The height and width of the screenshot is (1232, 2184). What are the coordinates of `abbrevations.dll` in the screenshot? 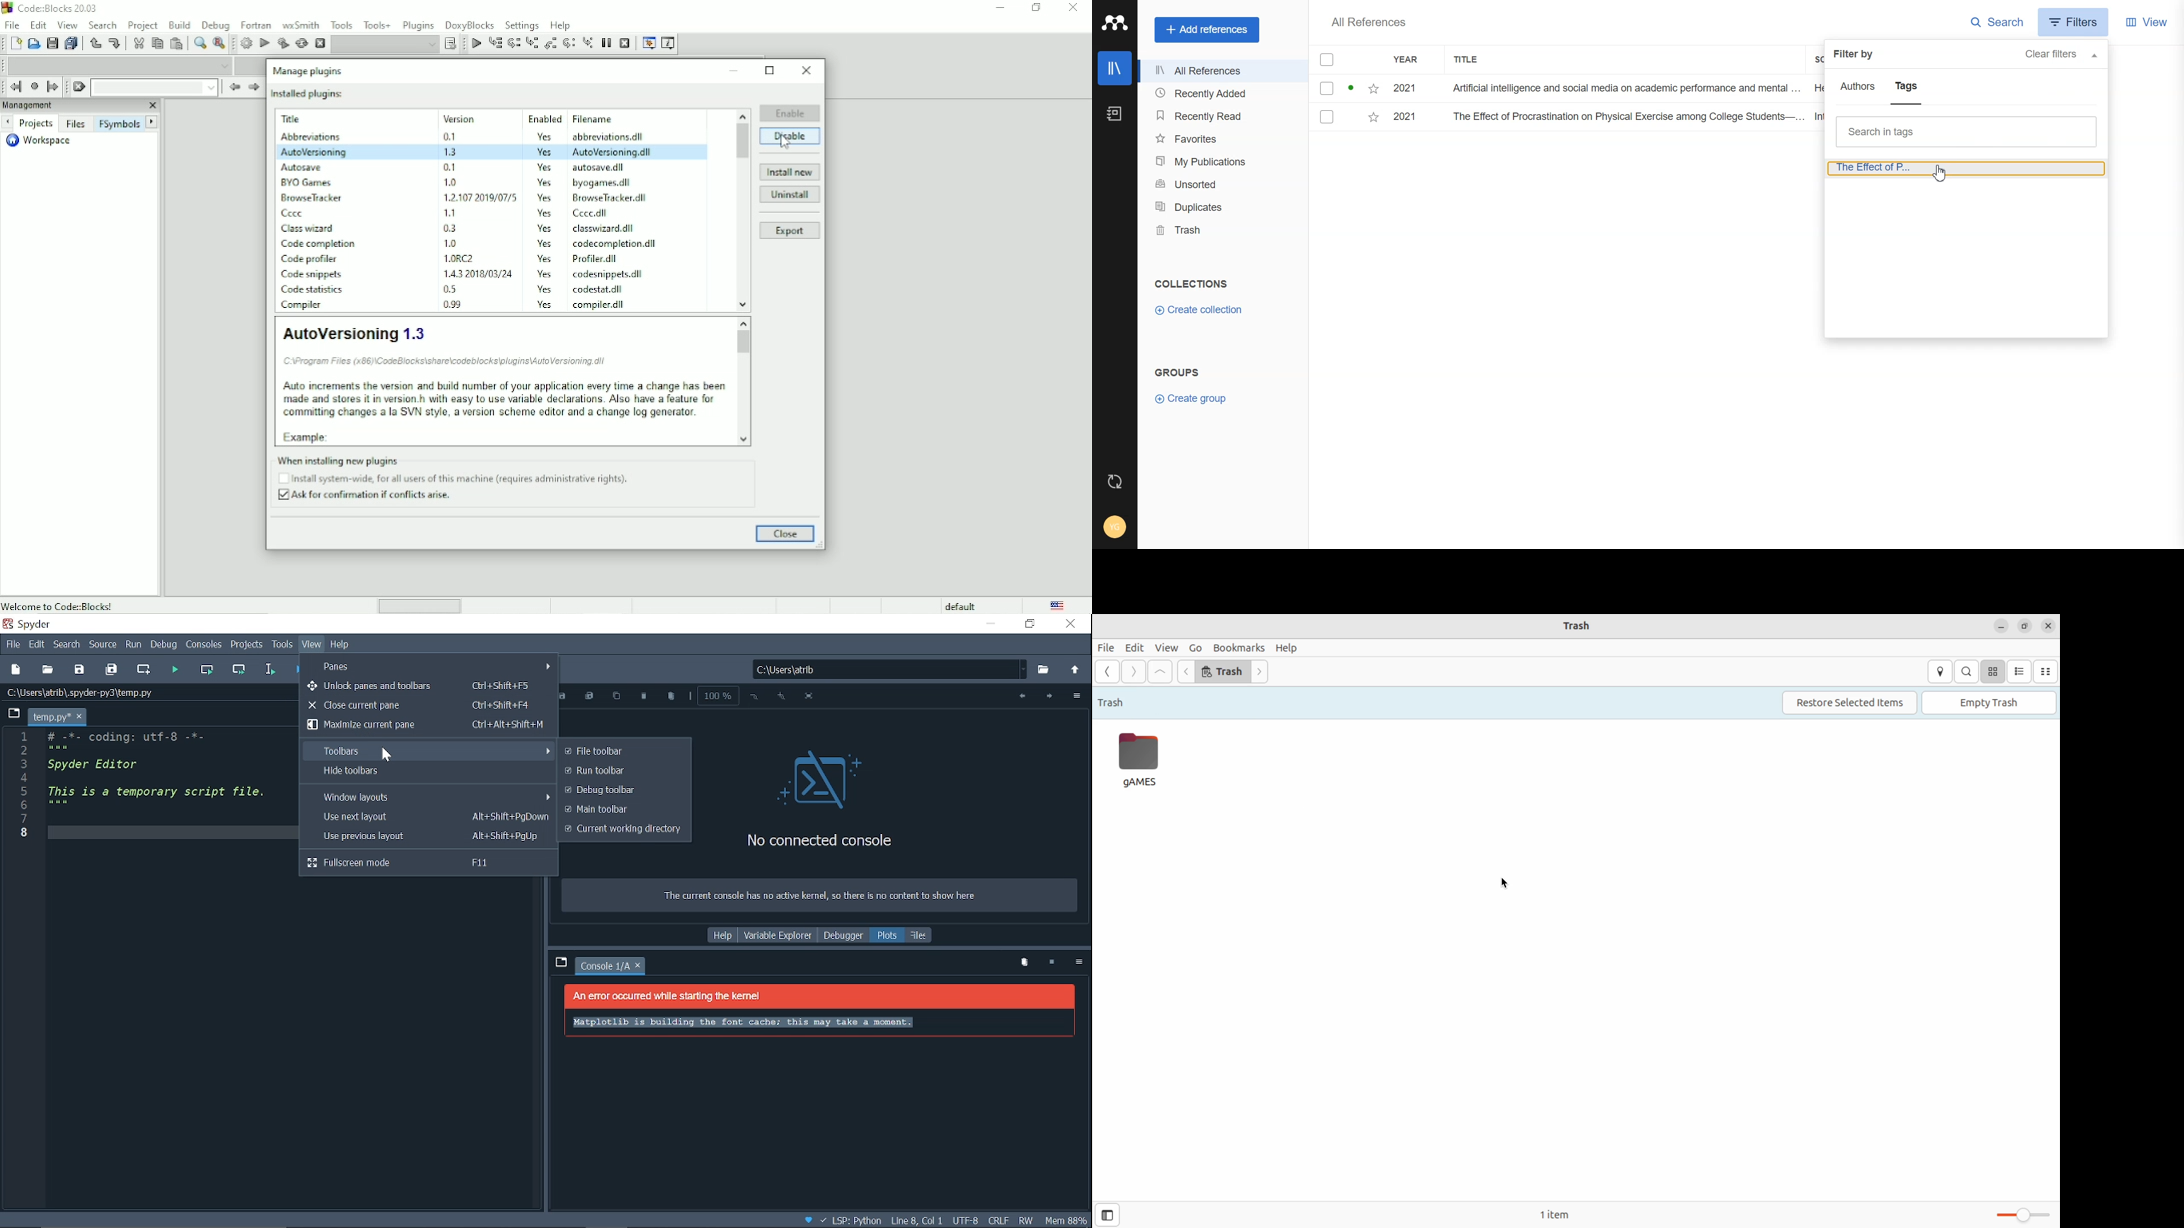 It's located at (609, 137).